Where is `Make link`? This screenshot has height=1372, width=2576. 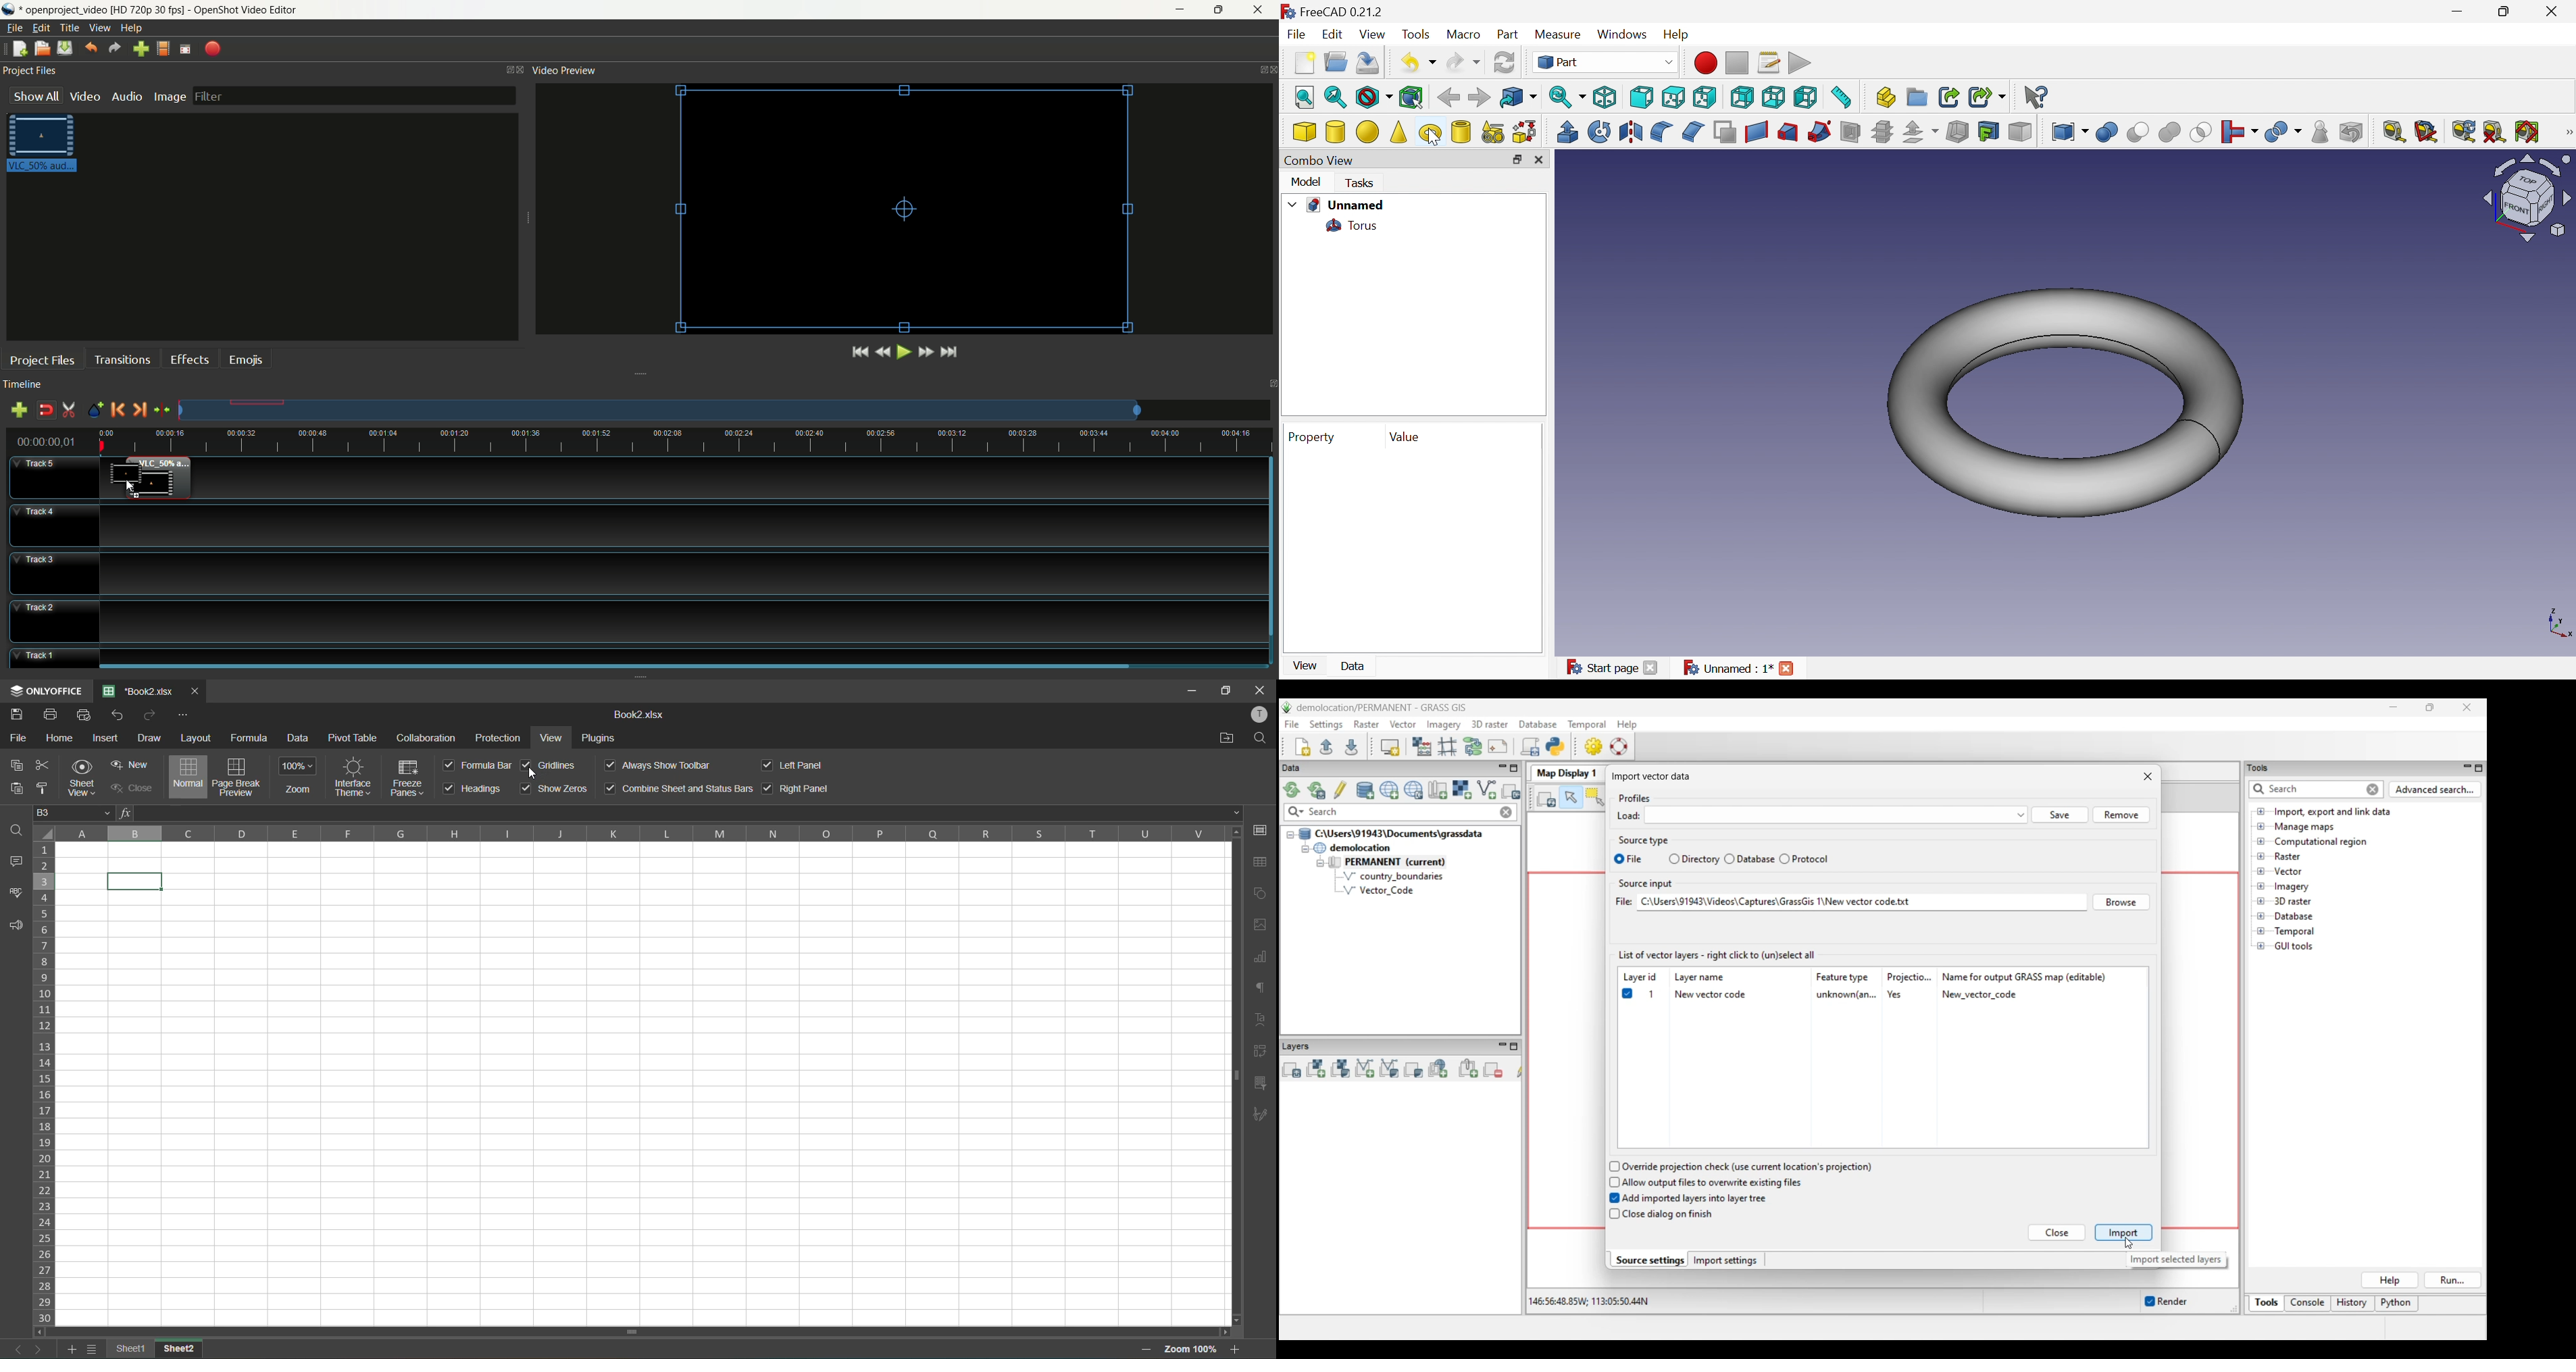
Make link is located at coordinates (1946, 95).